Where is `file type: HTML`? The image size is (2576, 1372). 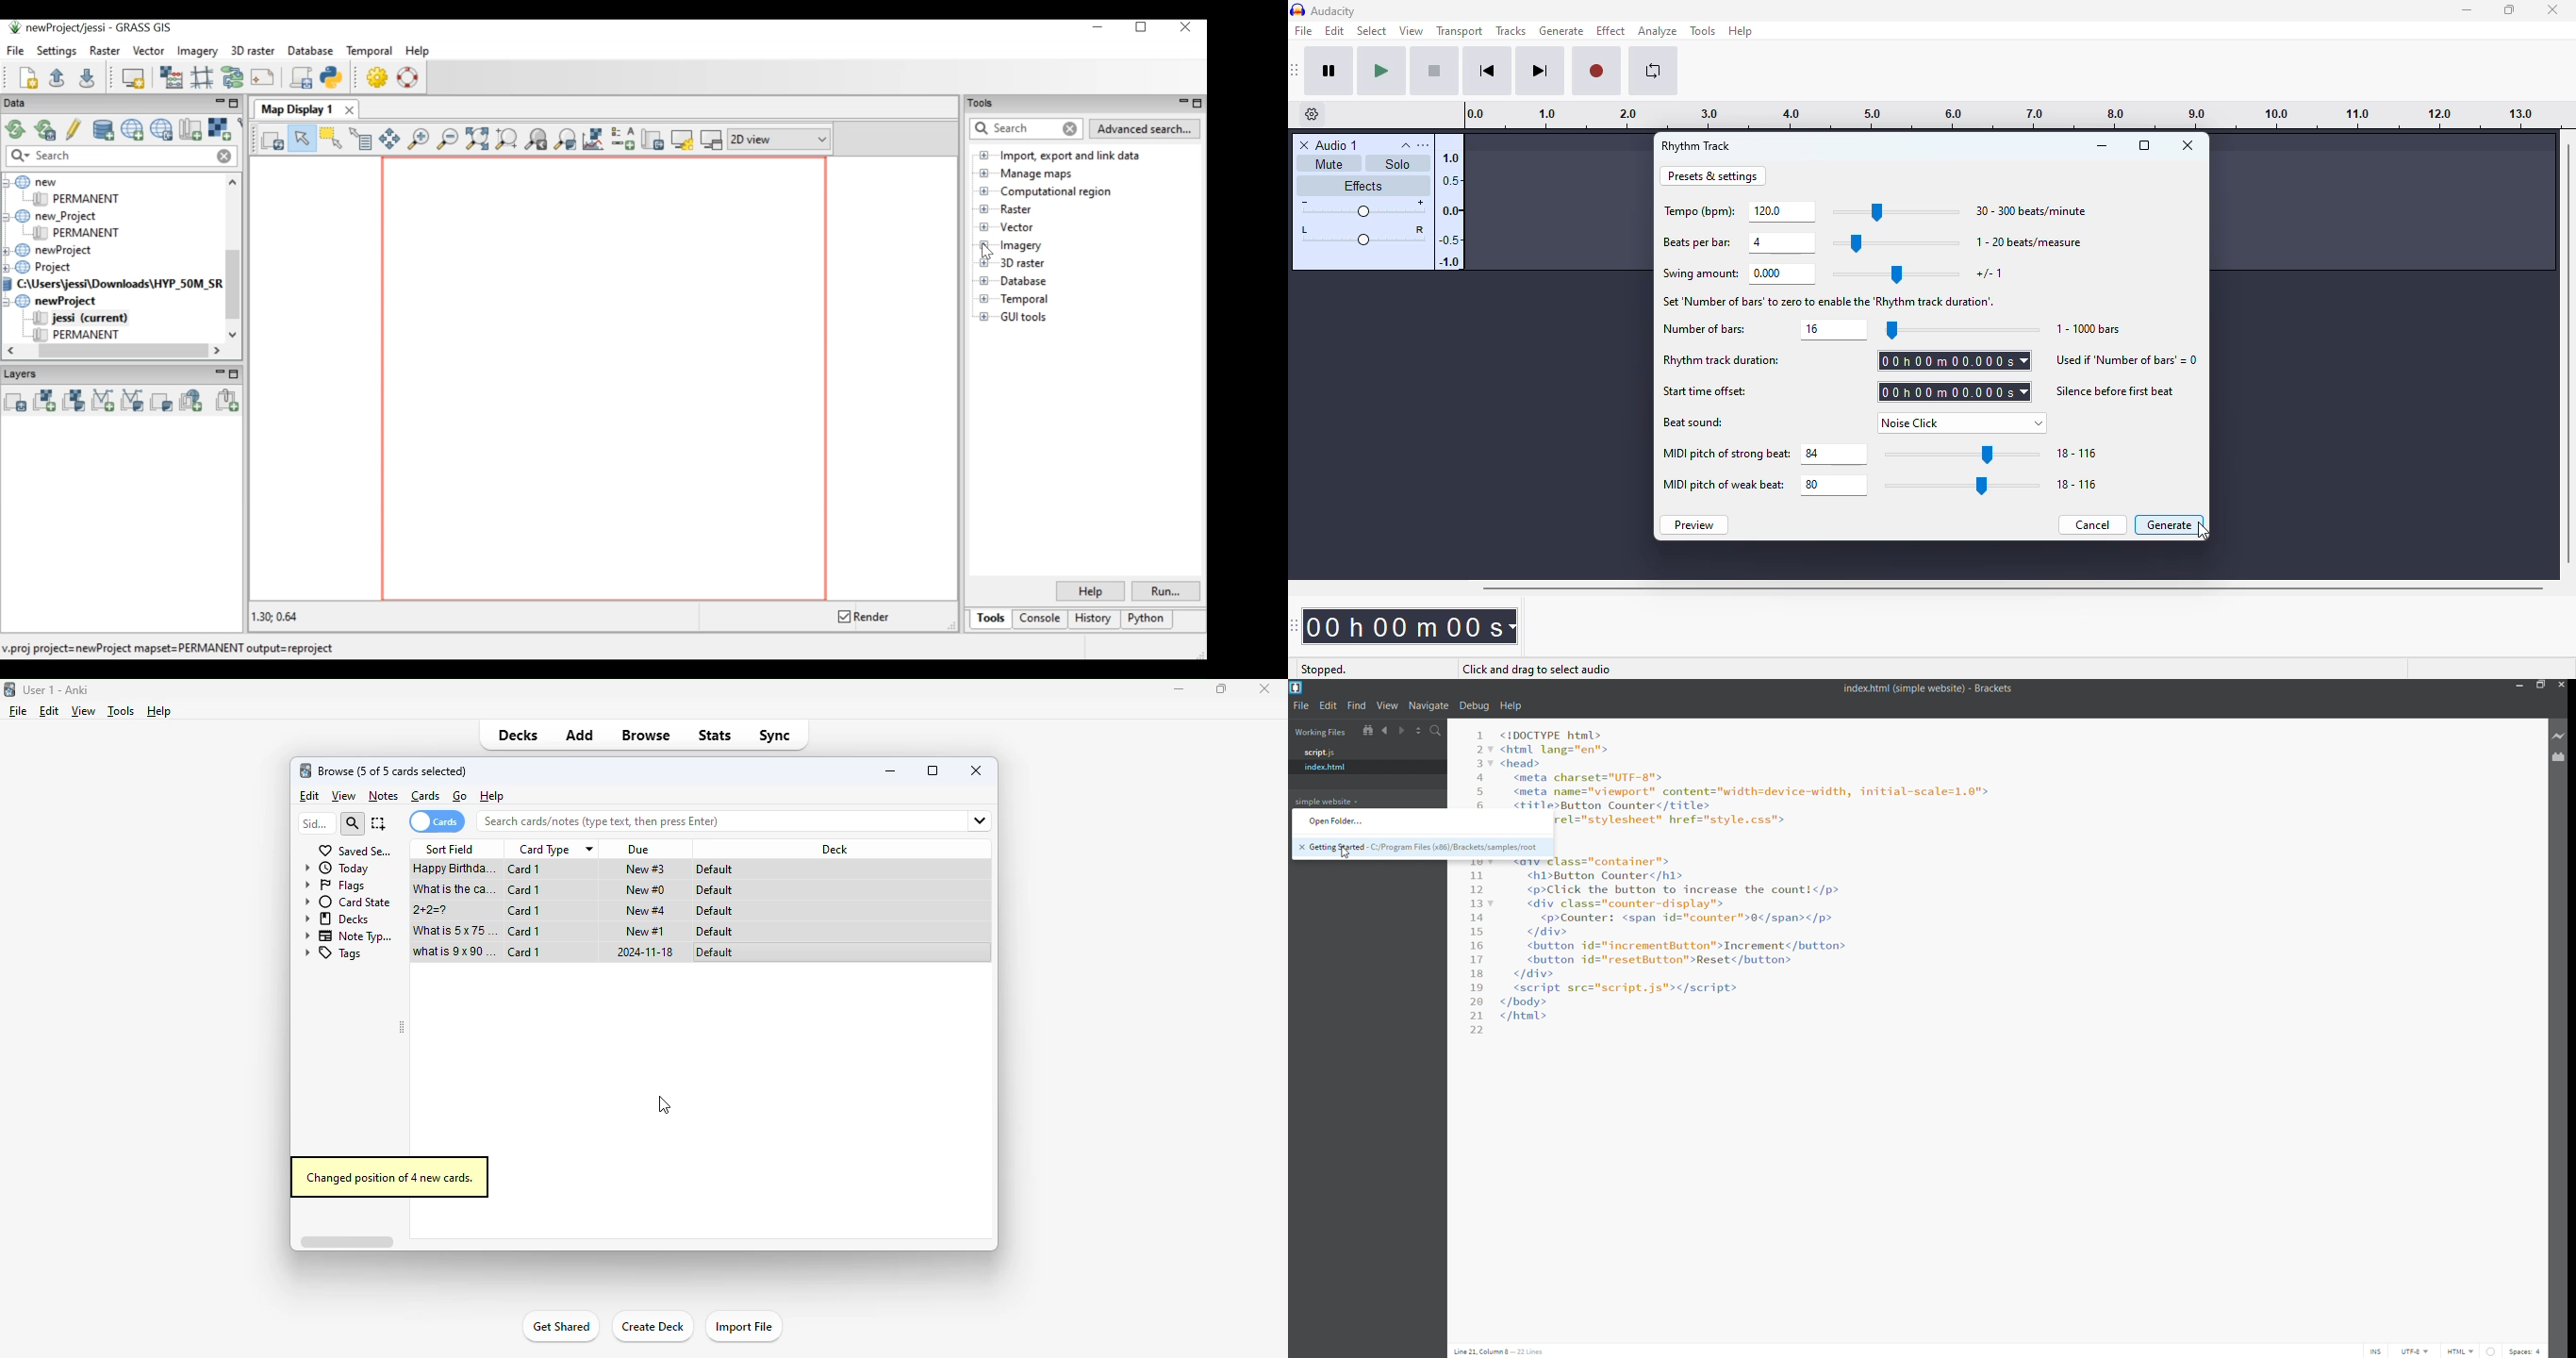 file type: HTML is located at coordinates (2461, 1351).